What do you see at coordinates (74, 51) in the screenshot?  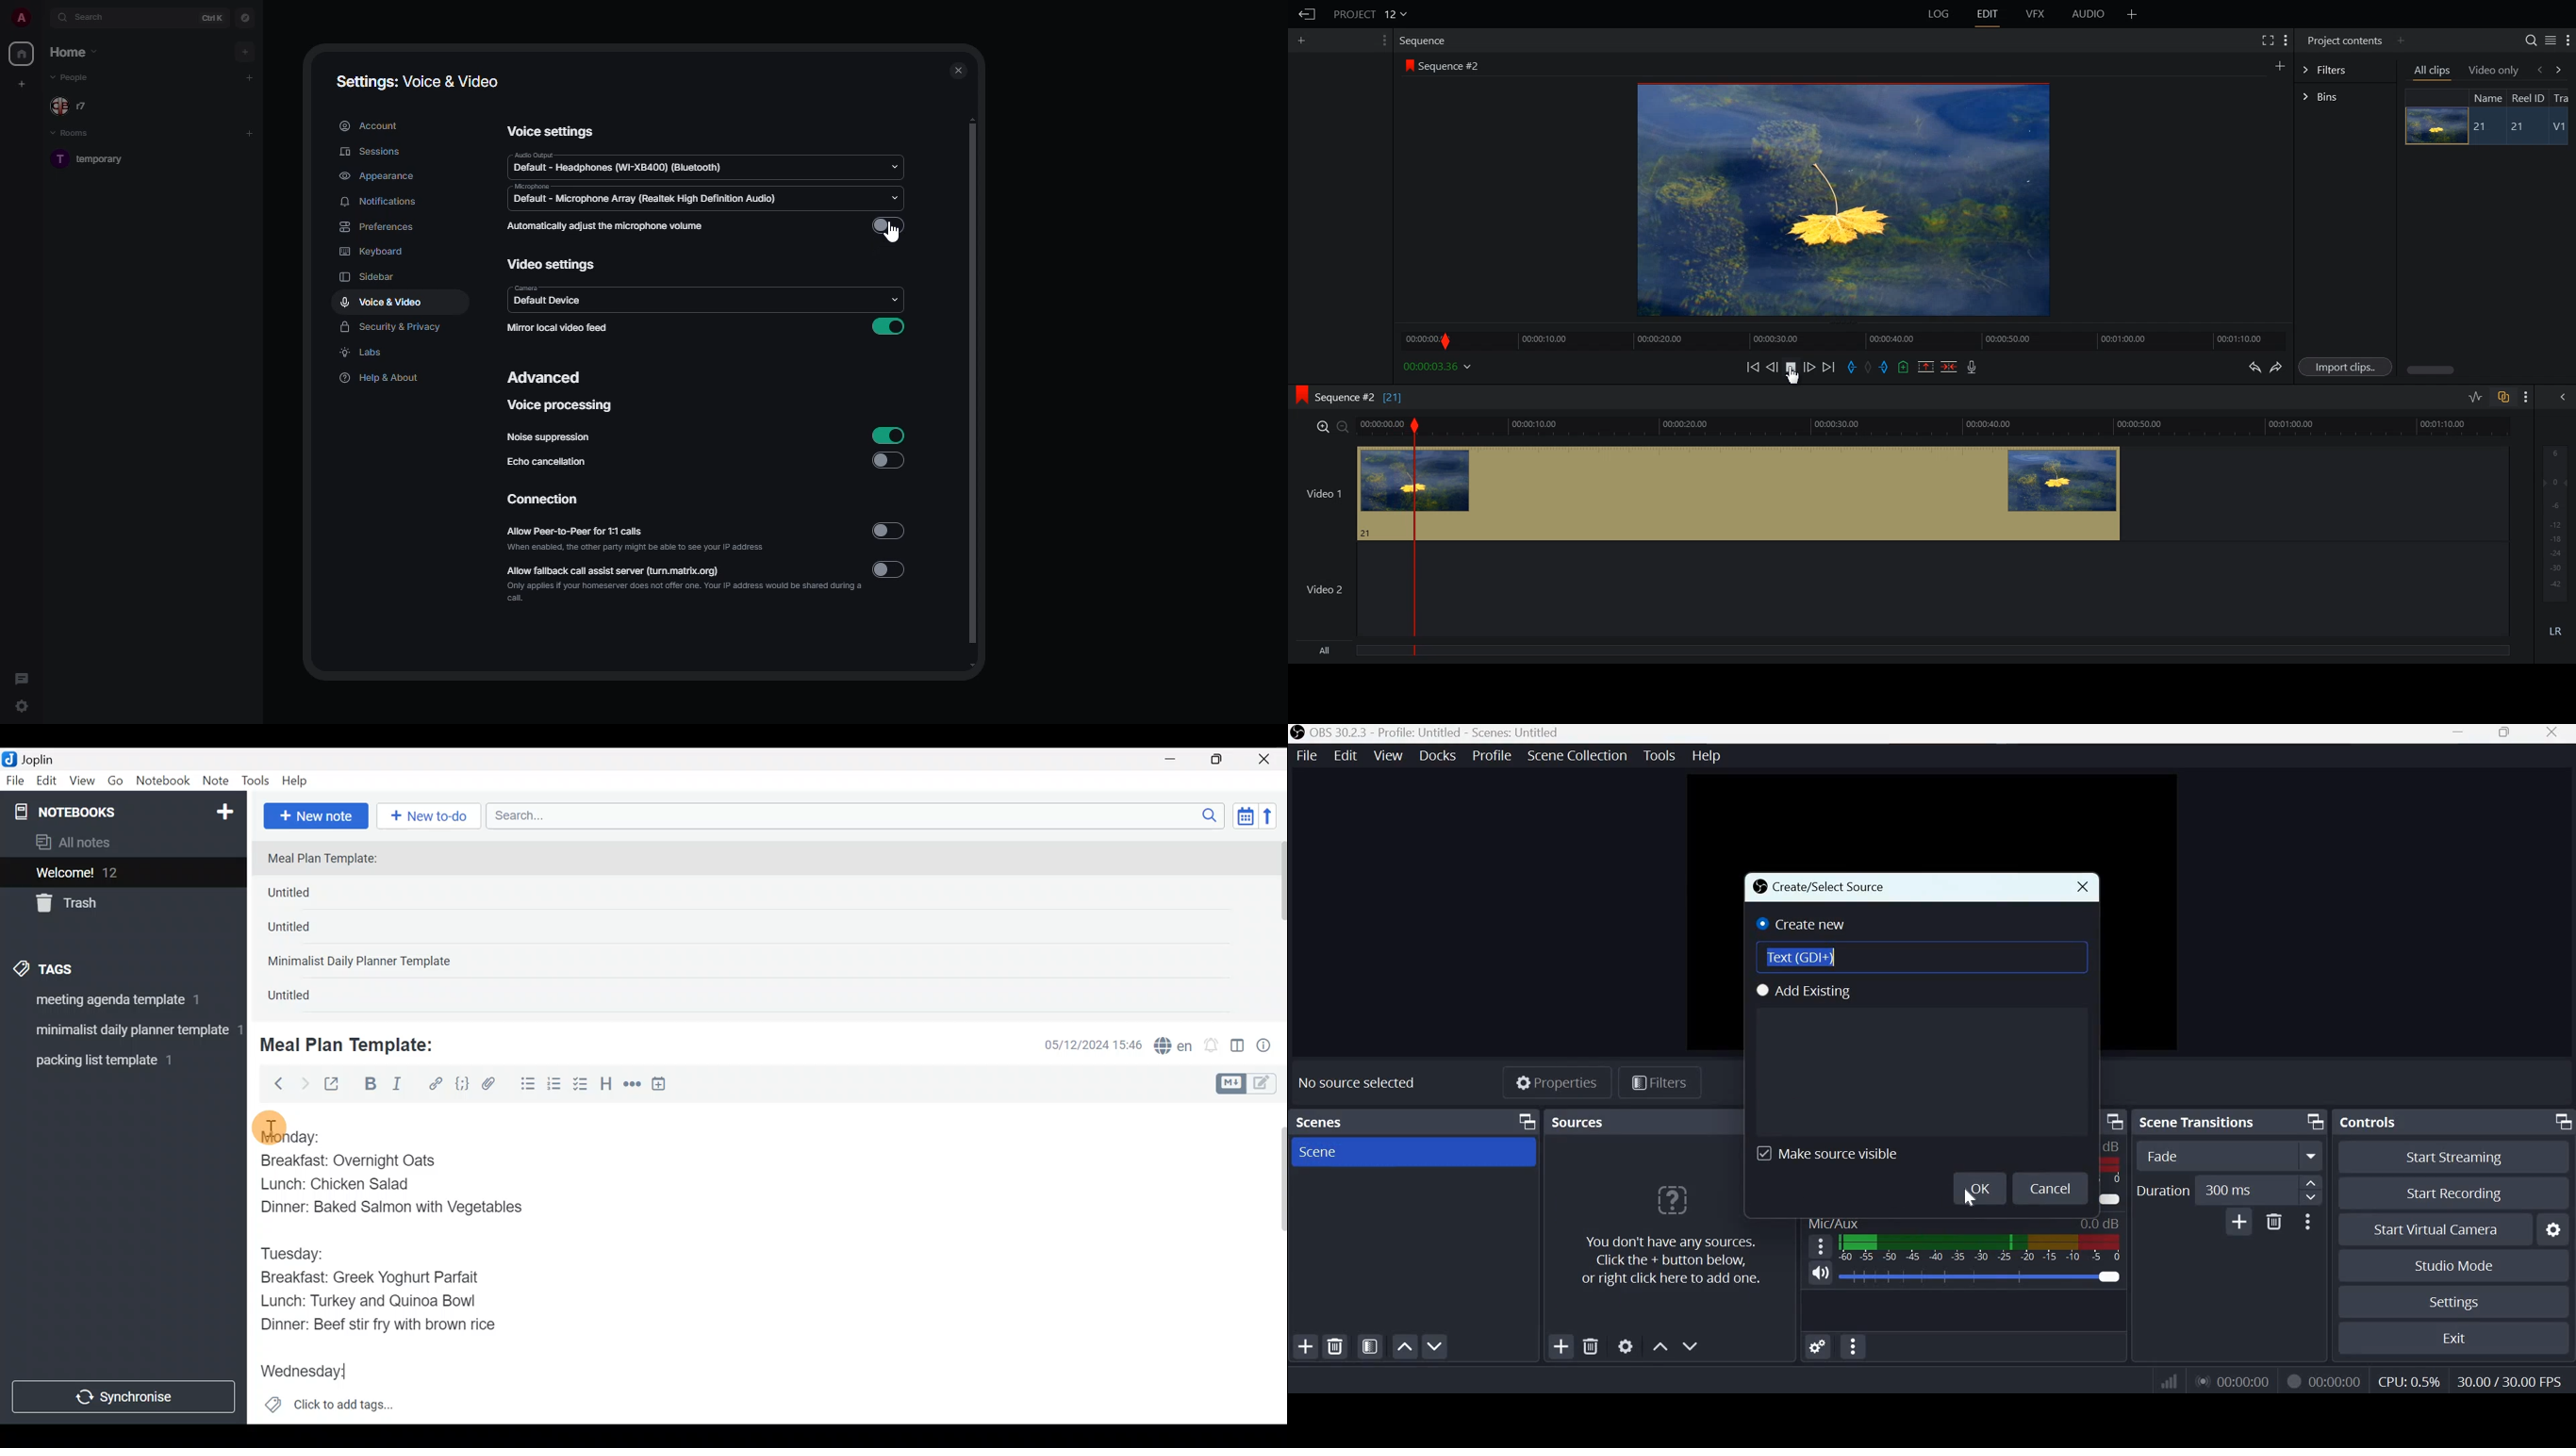 I see `home` at bounding box center [74, 51].